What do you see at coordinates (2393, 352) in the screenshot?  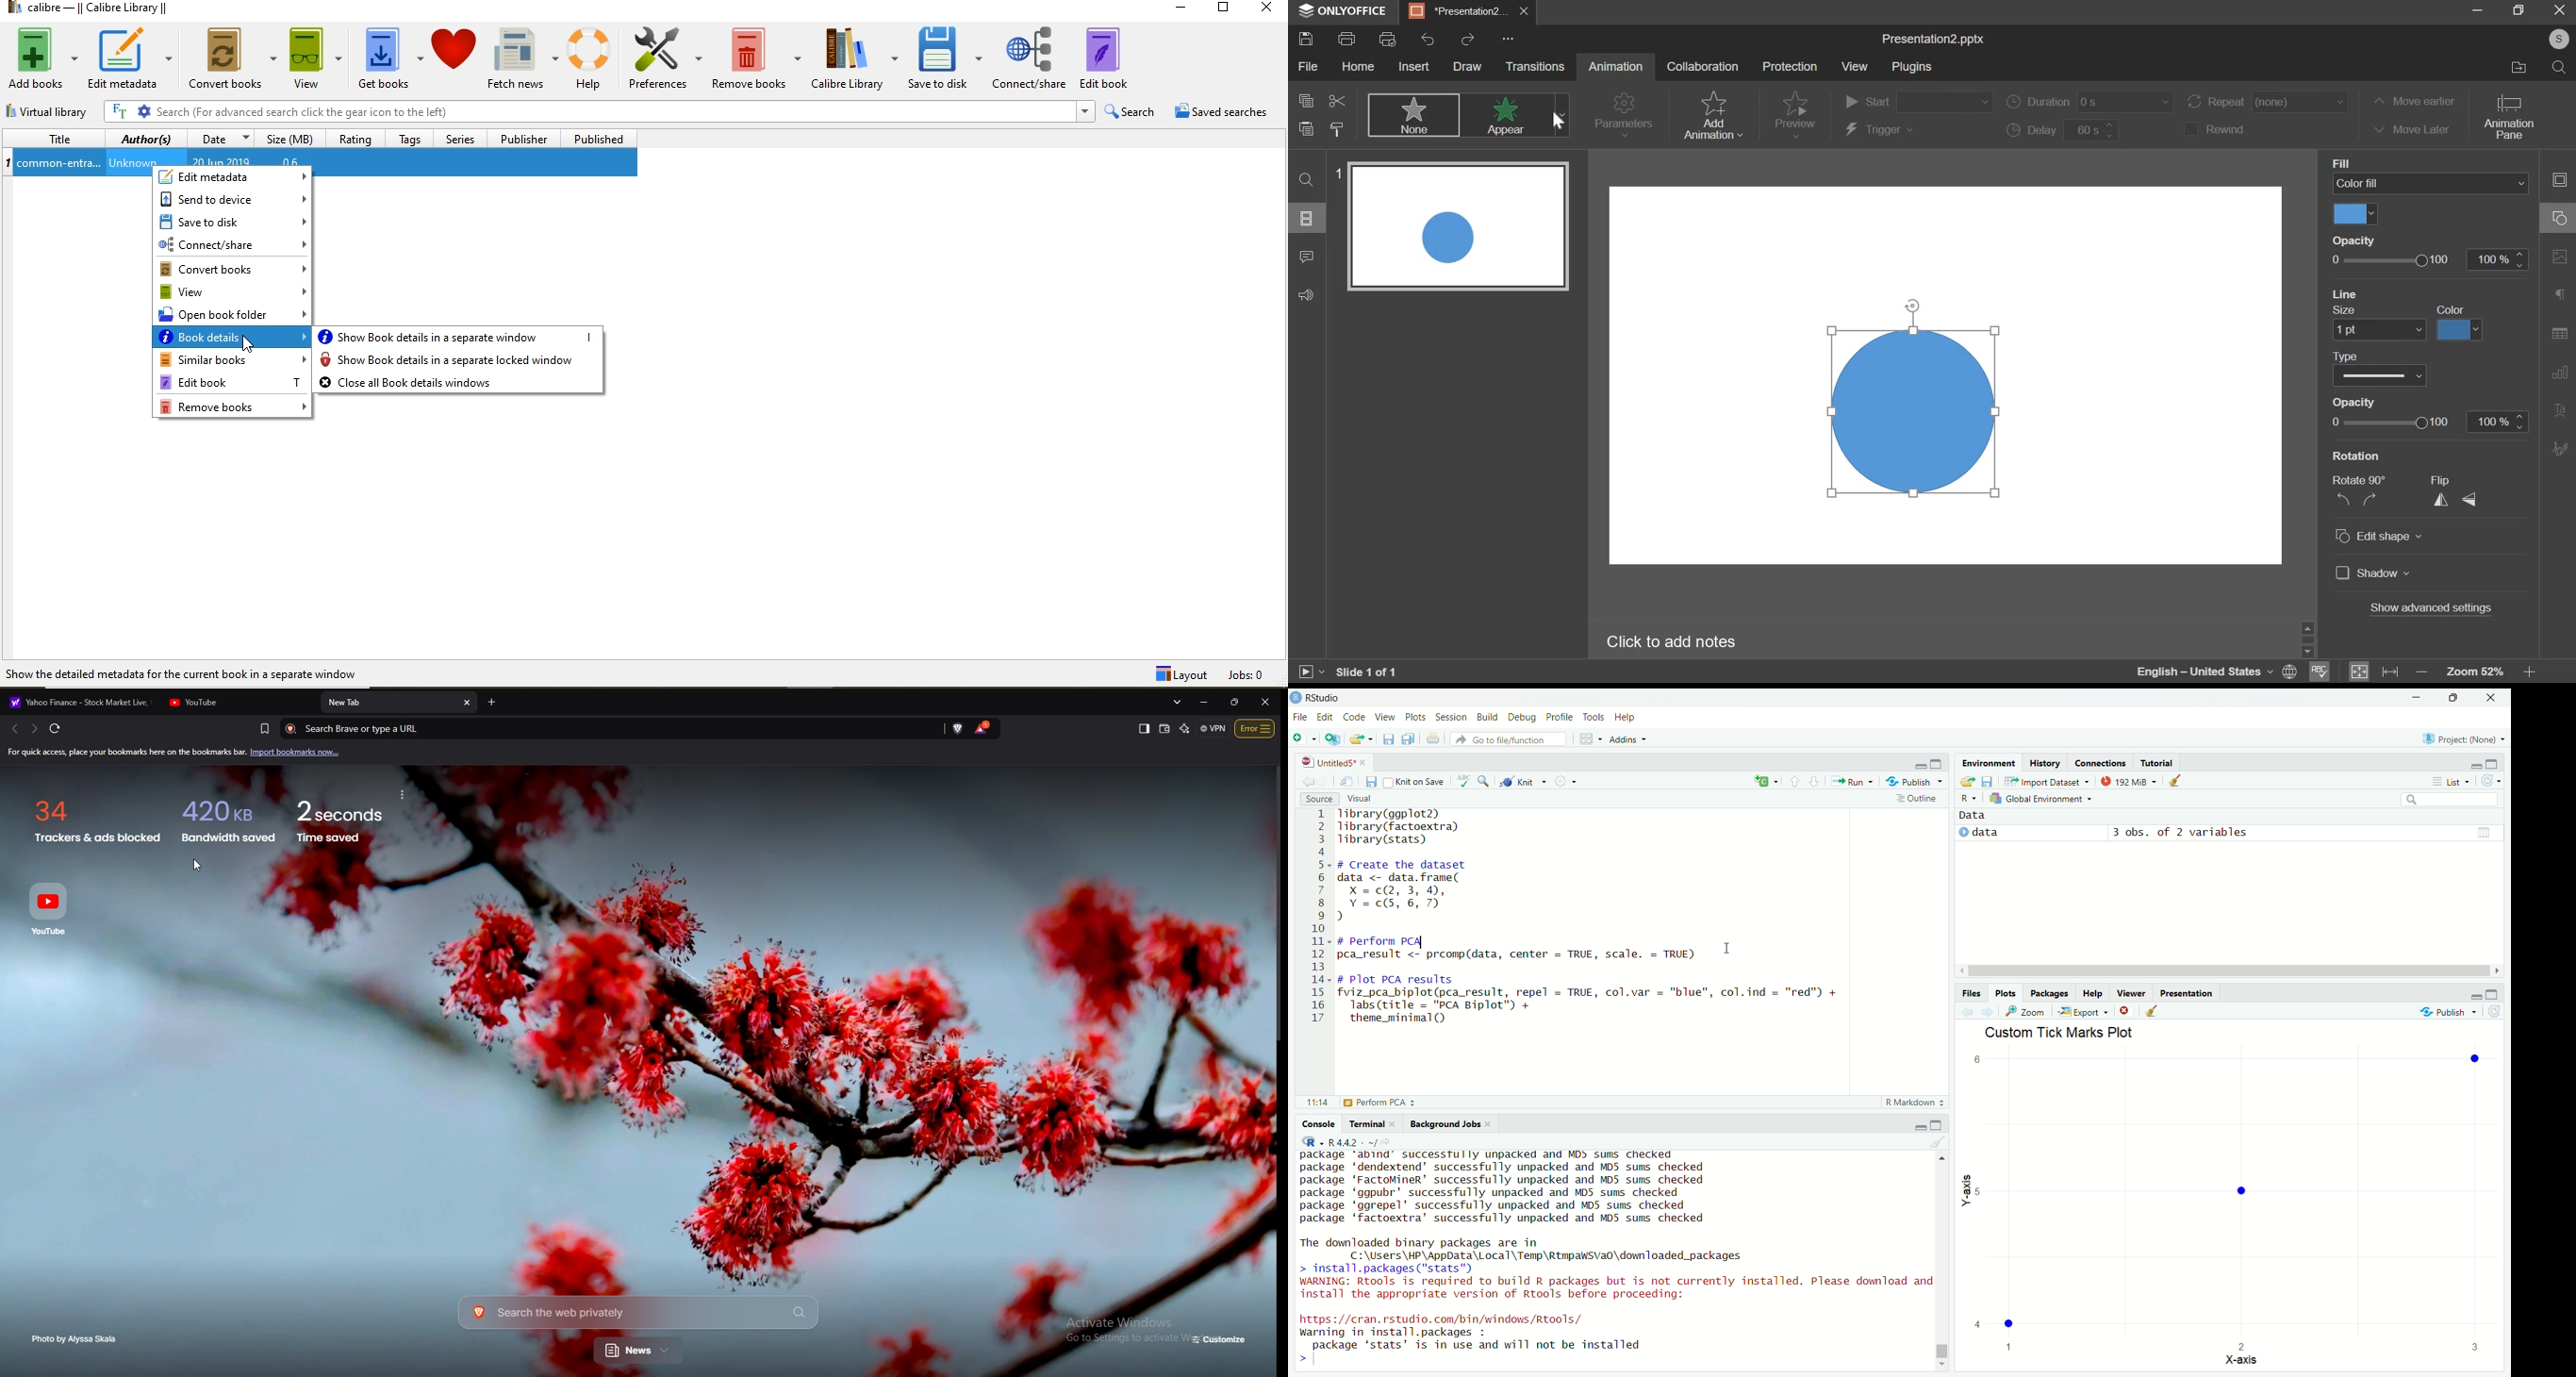 I see `apply to all slides` at bounding box center [2393, 352].